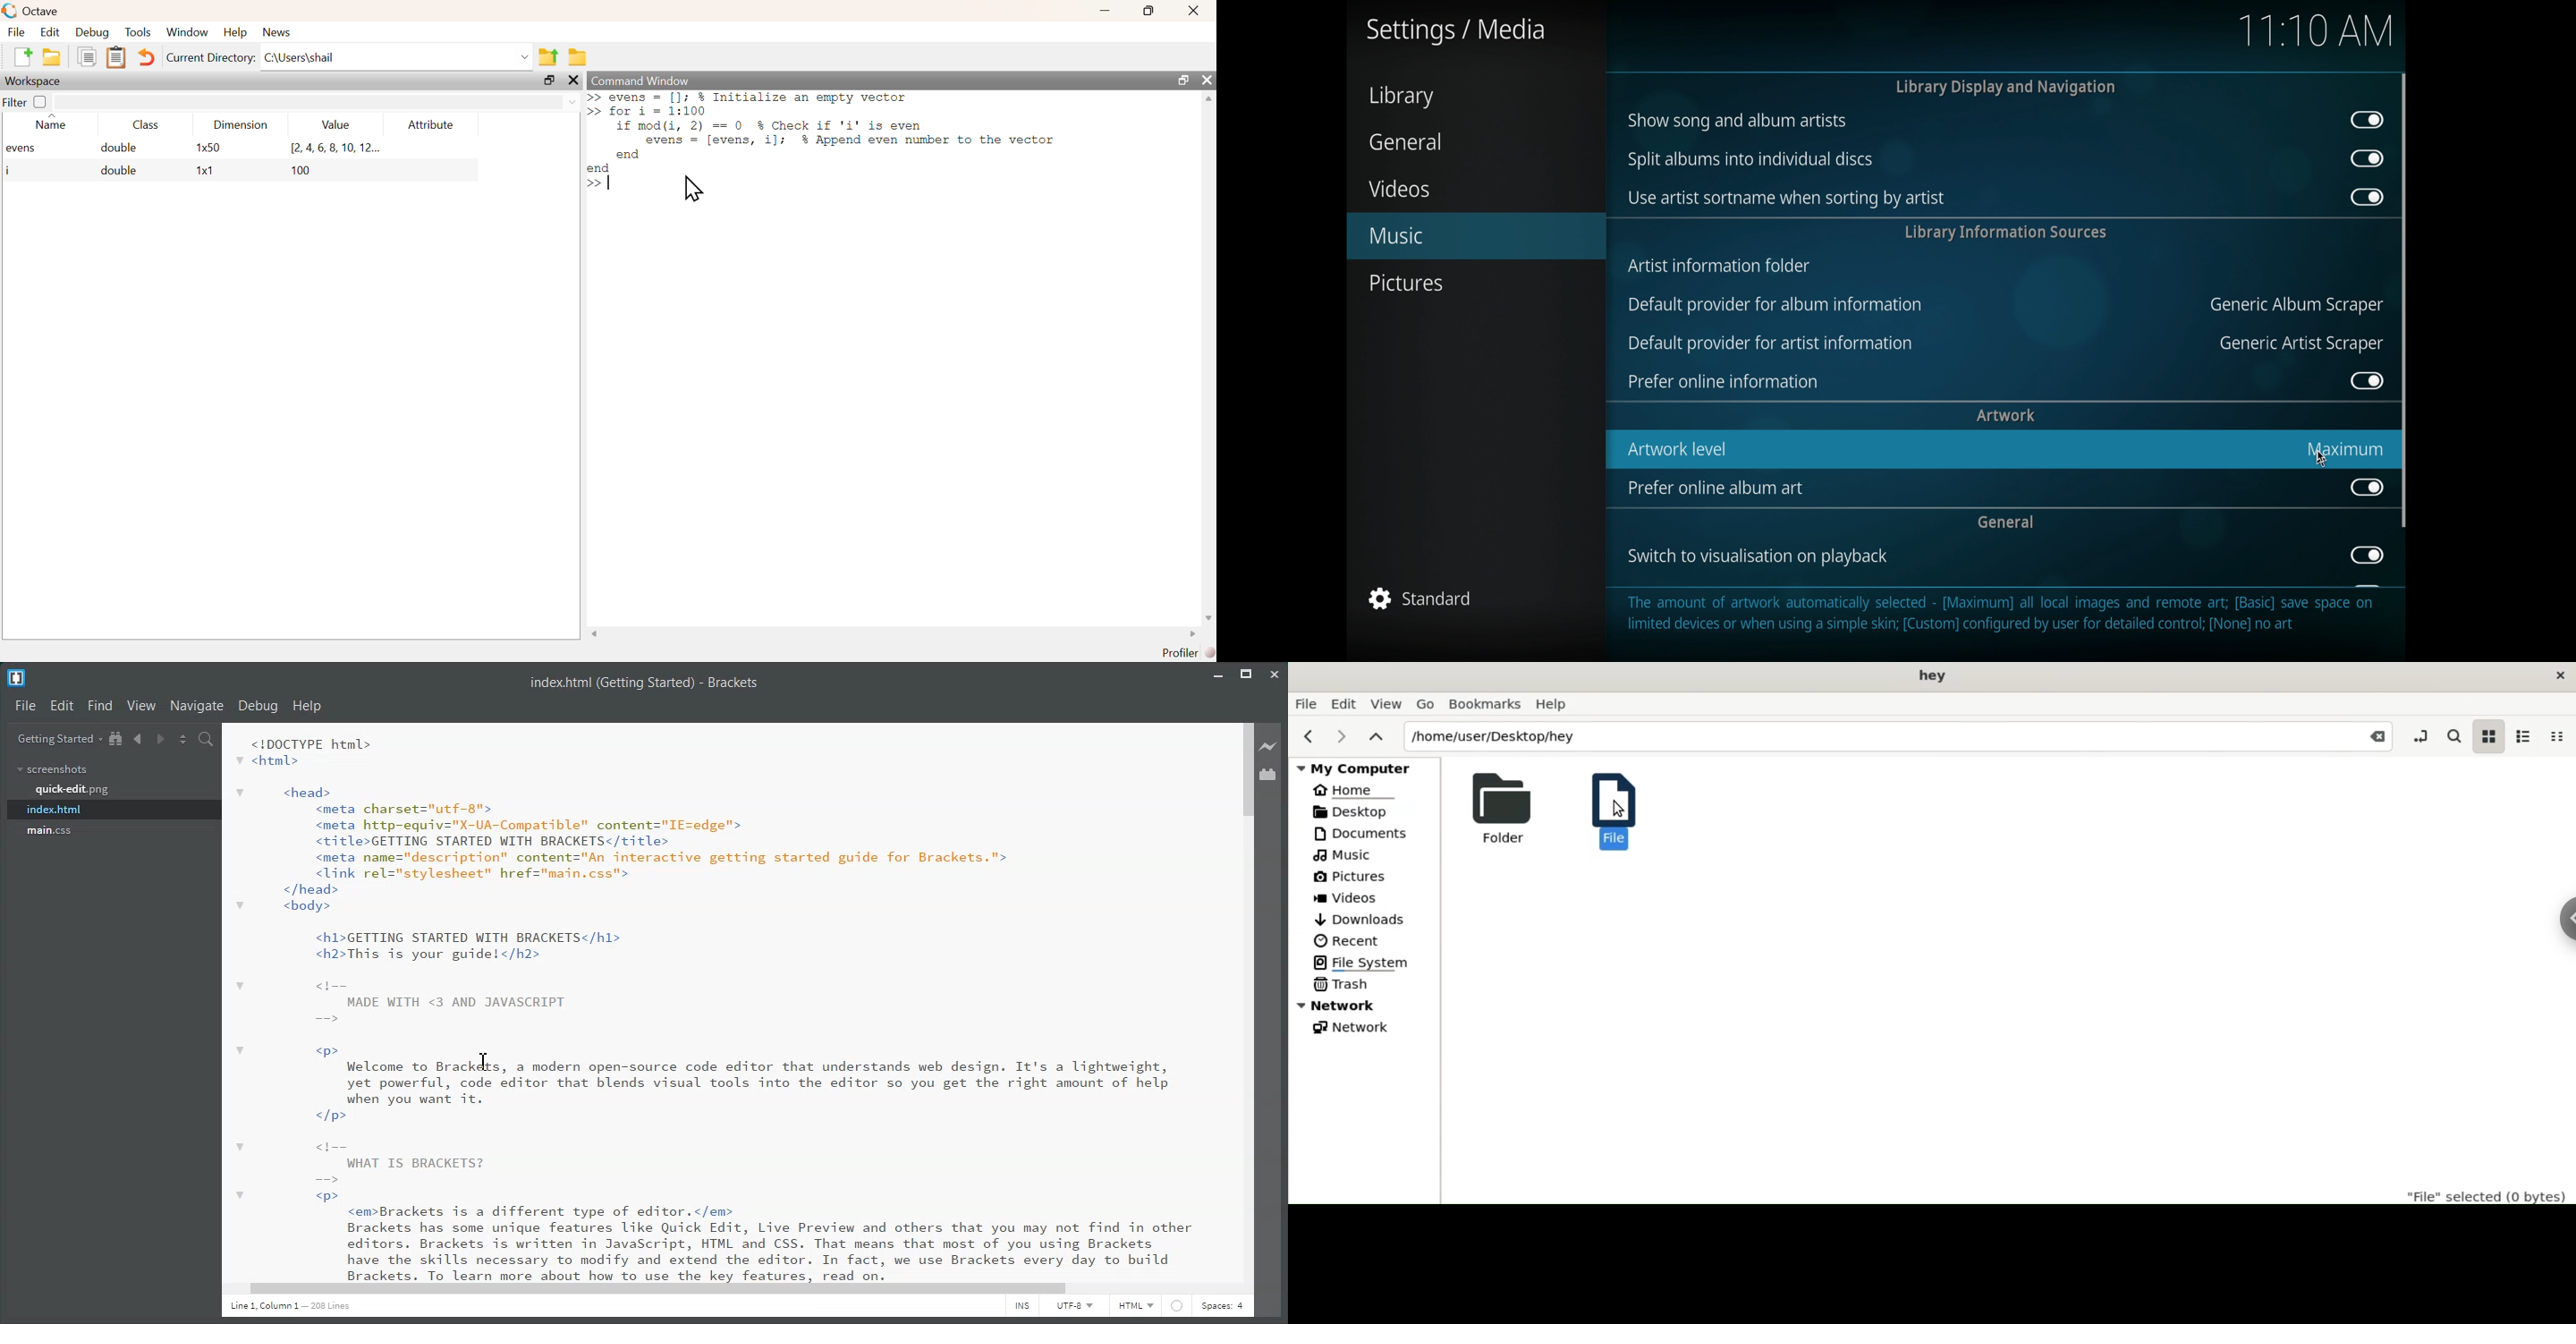 This screenshot has width=2576, height=1344. I want to click on default provider for artist information, so click(1770, 344).